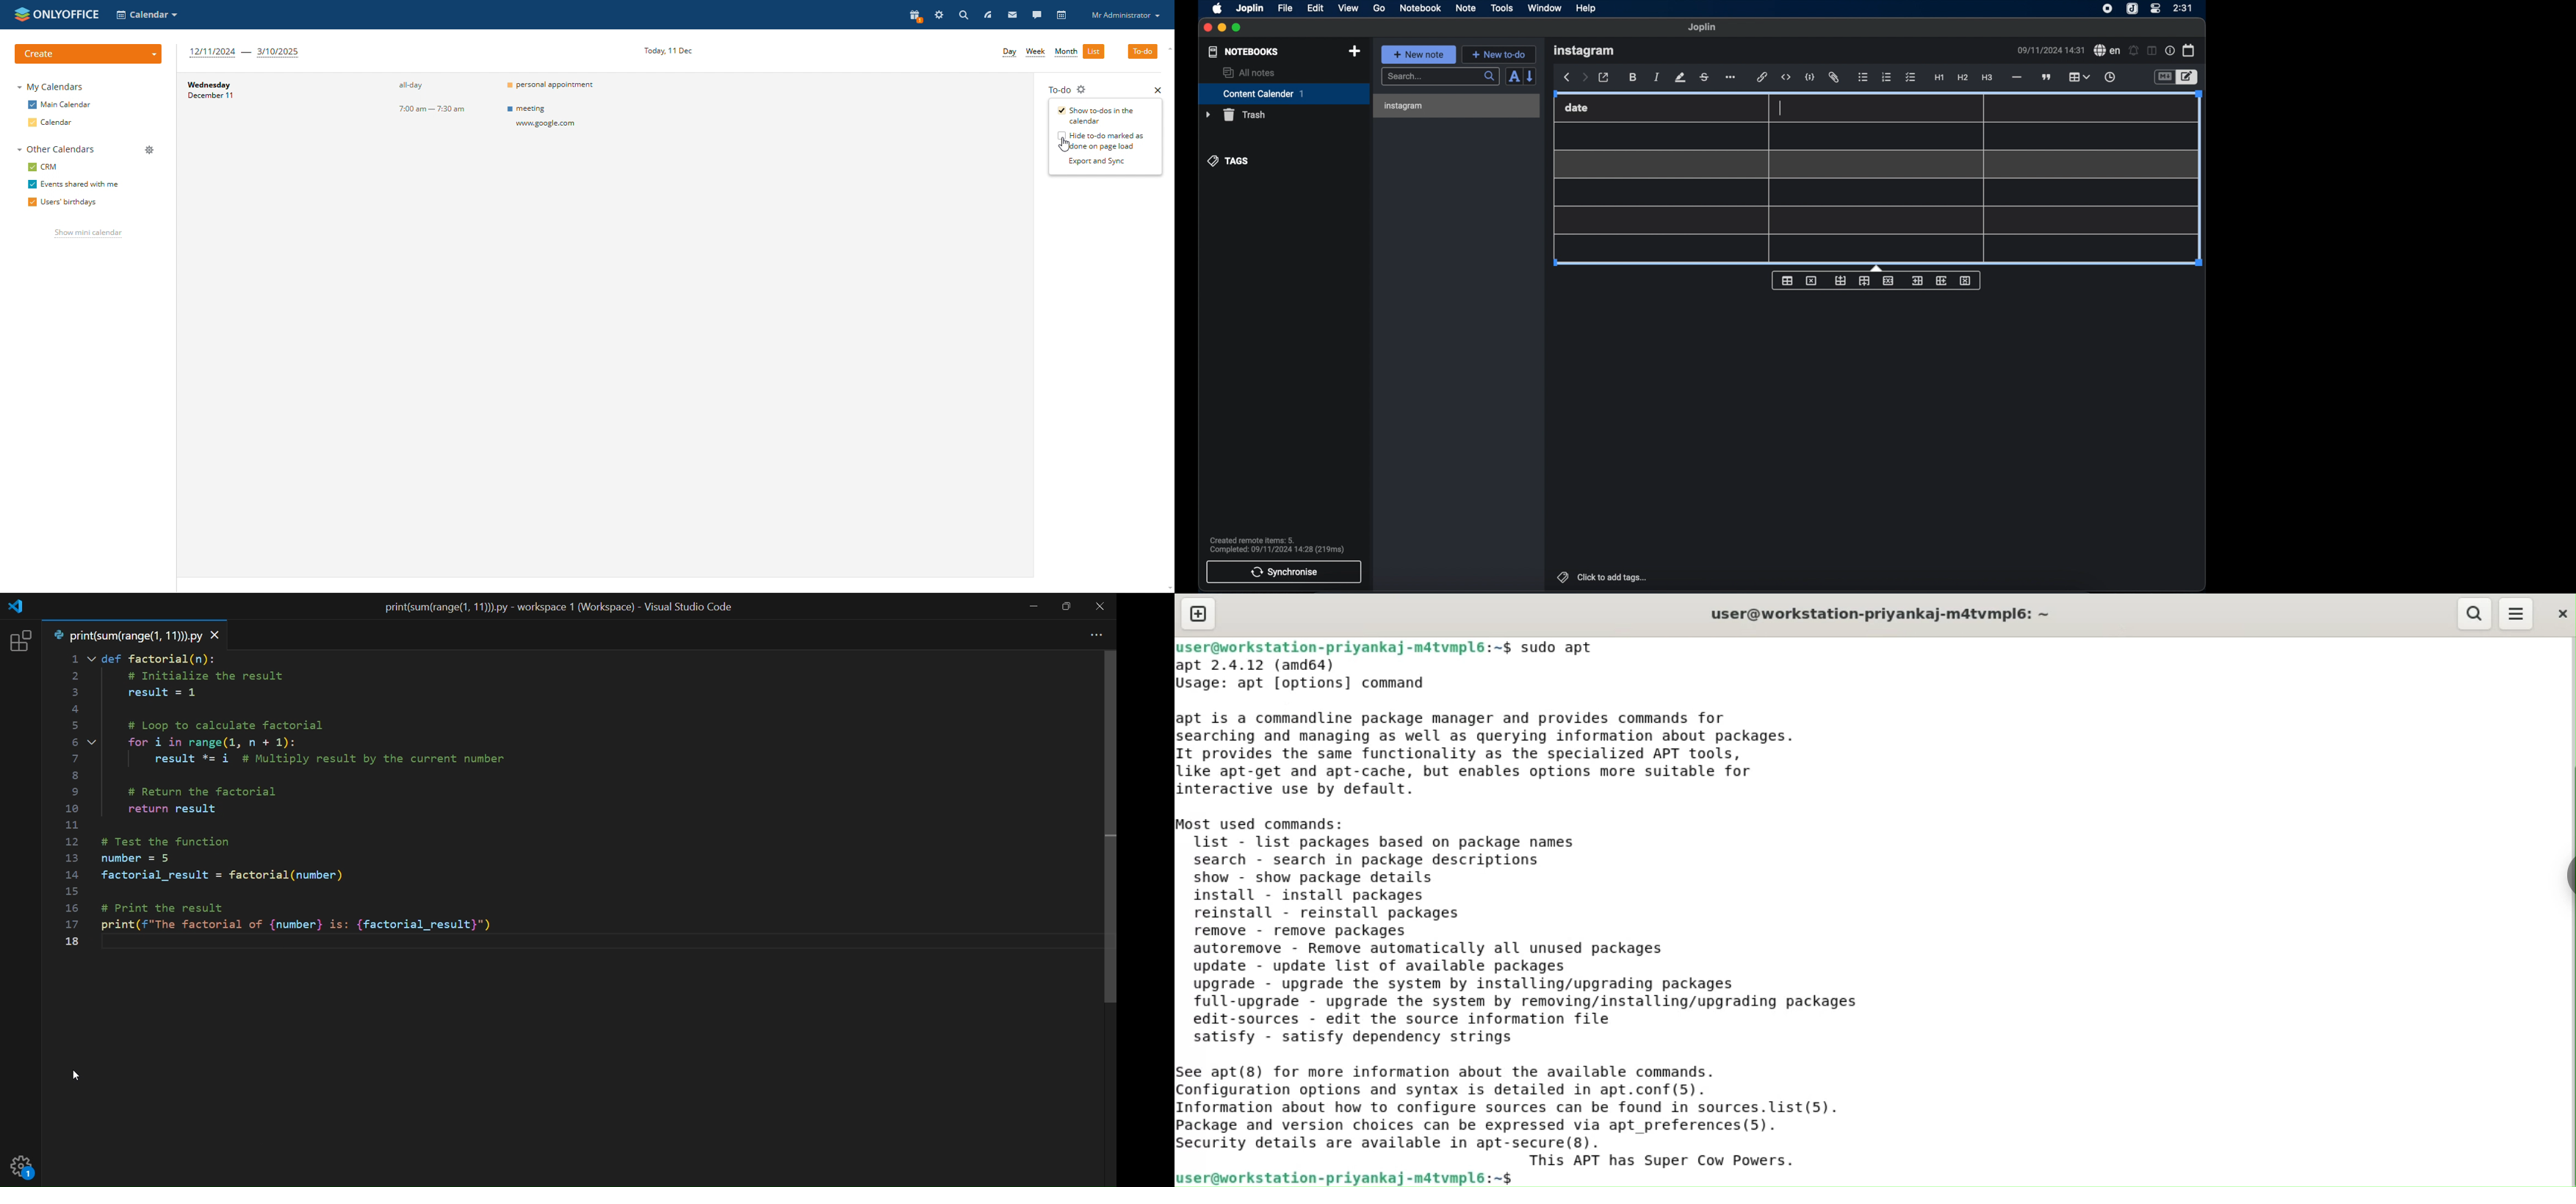  Describe the element at coordinates (2017, 78) in the screenshot. I see `horizontal line` at that location.